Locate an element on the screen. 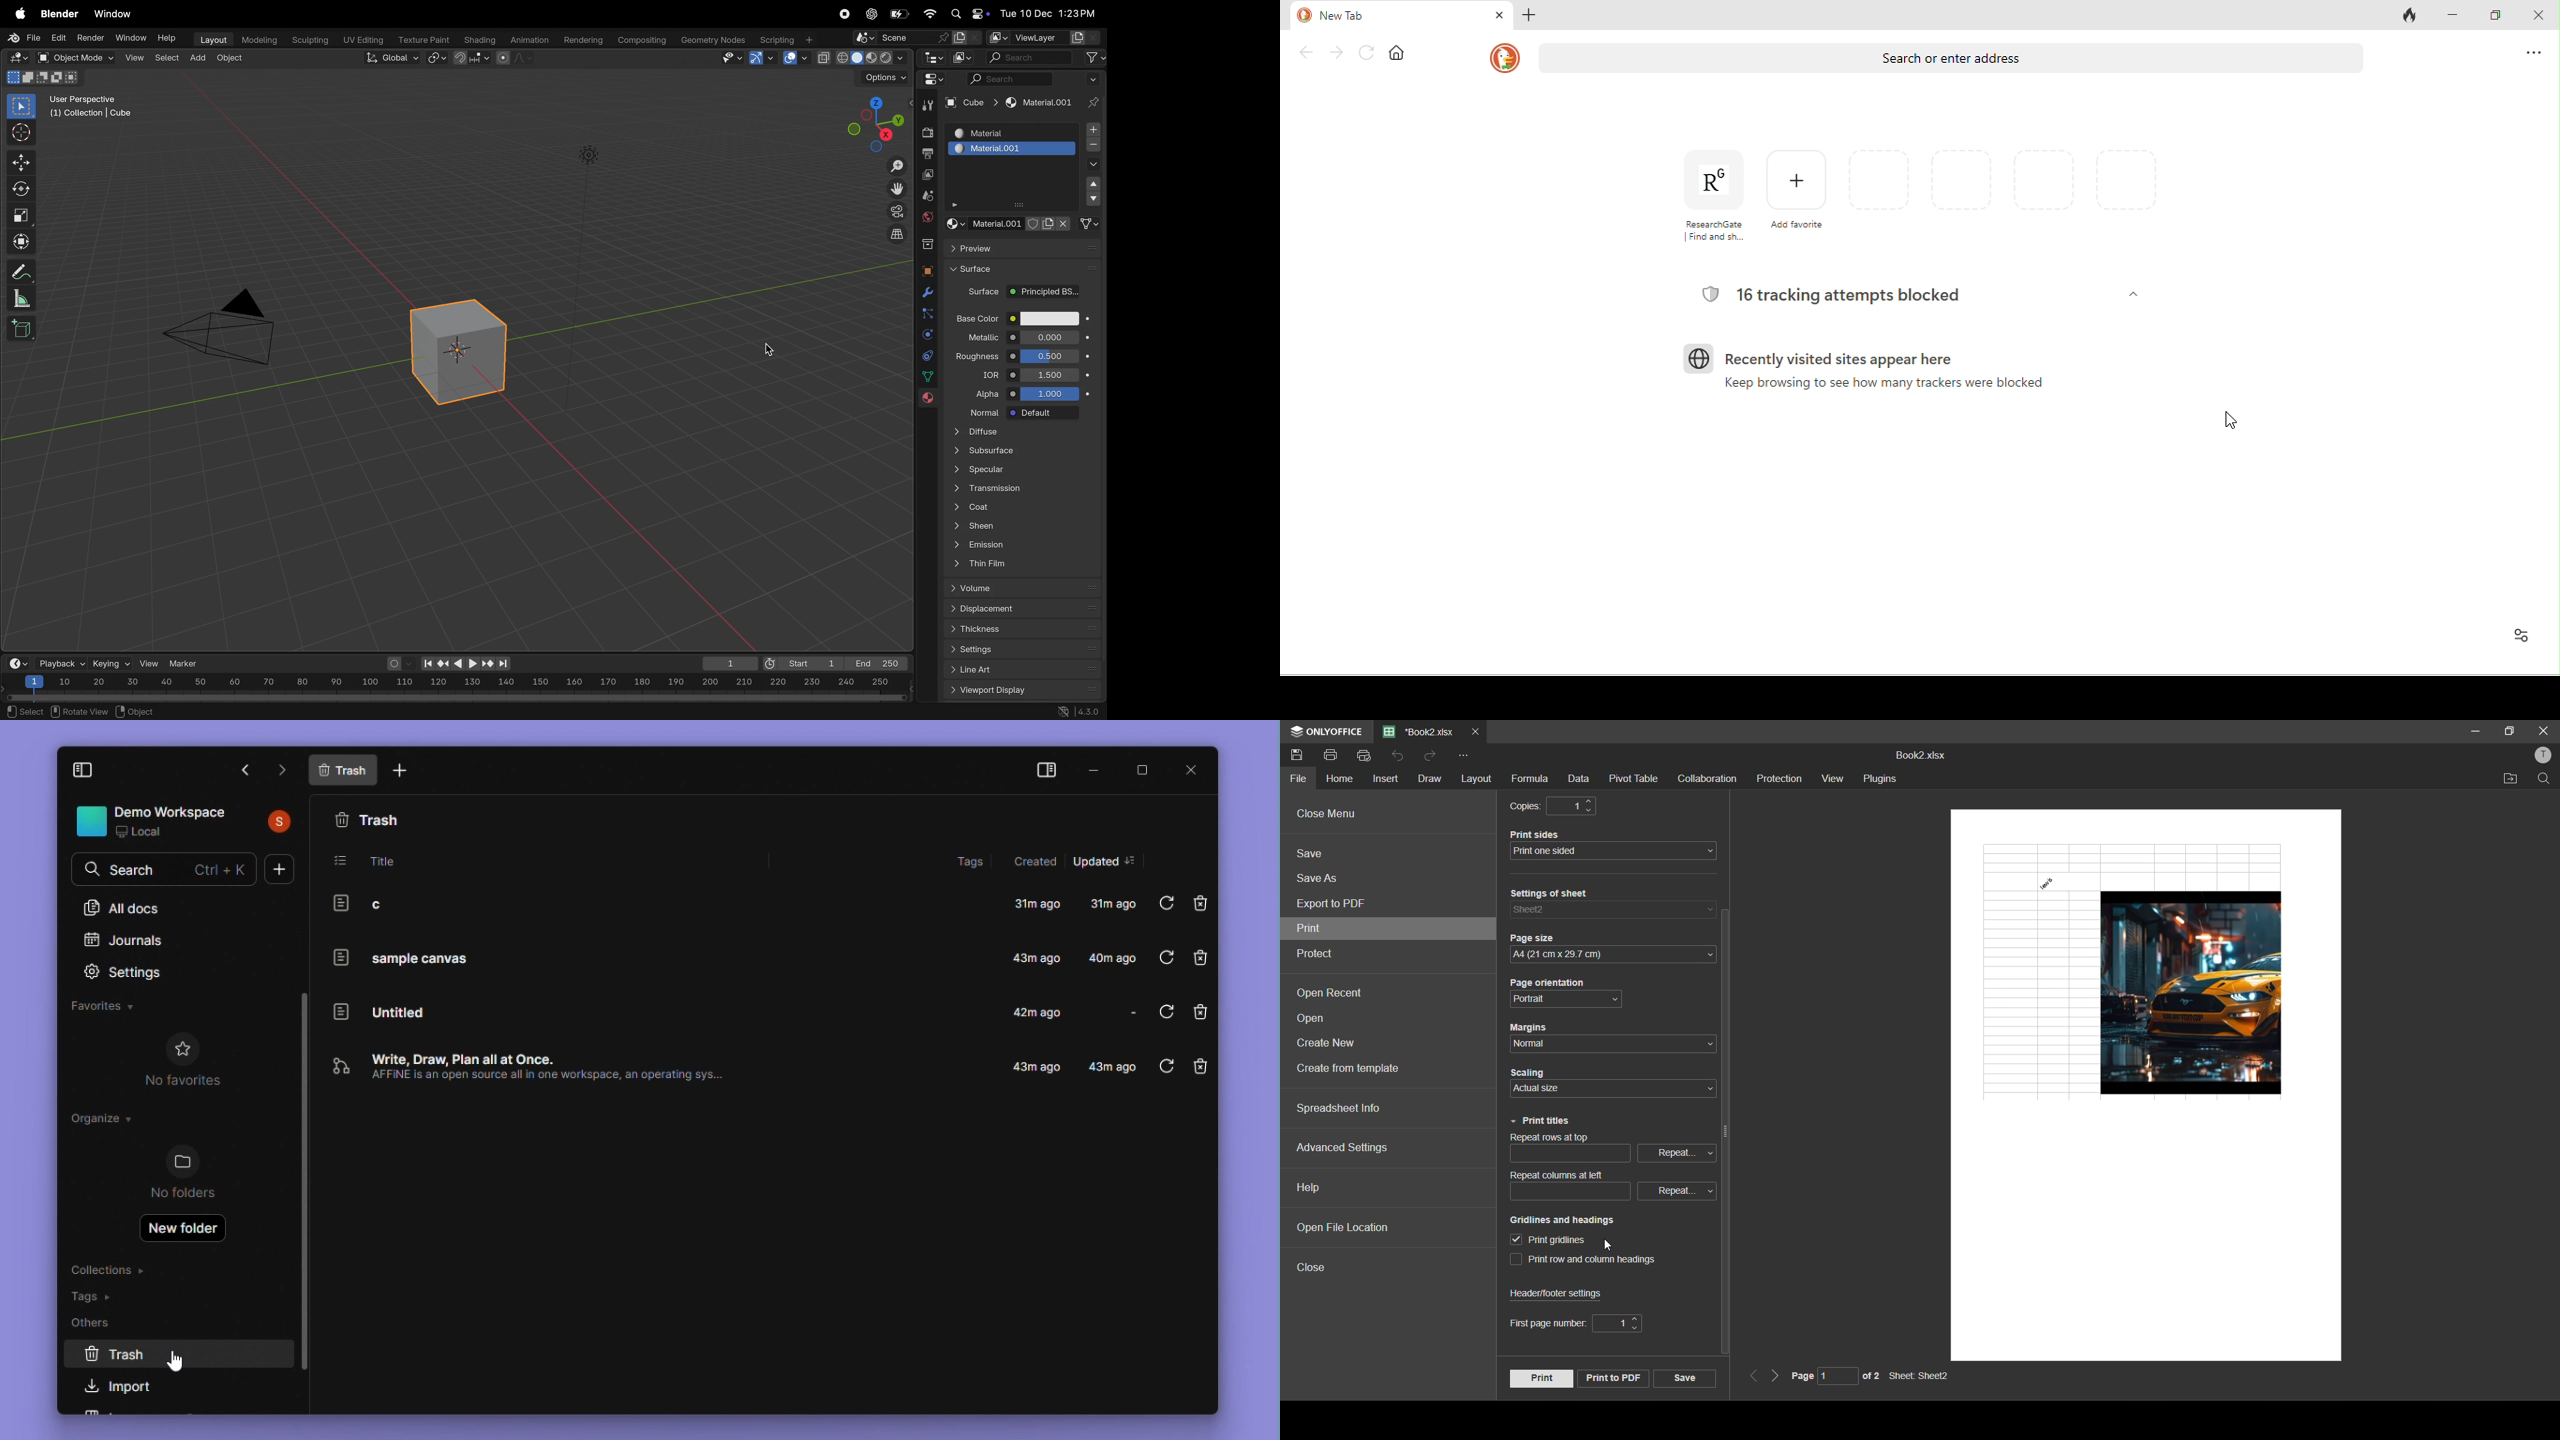  tags is located at coordinates (974, 862).